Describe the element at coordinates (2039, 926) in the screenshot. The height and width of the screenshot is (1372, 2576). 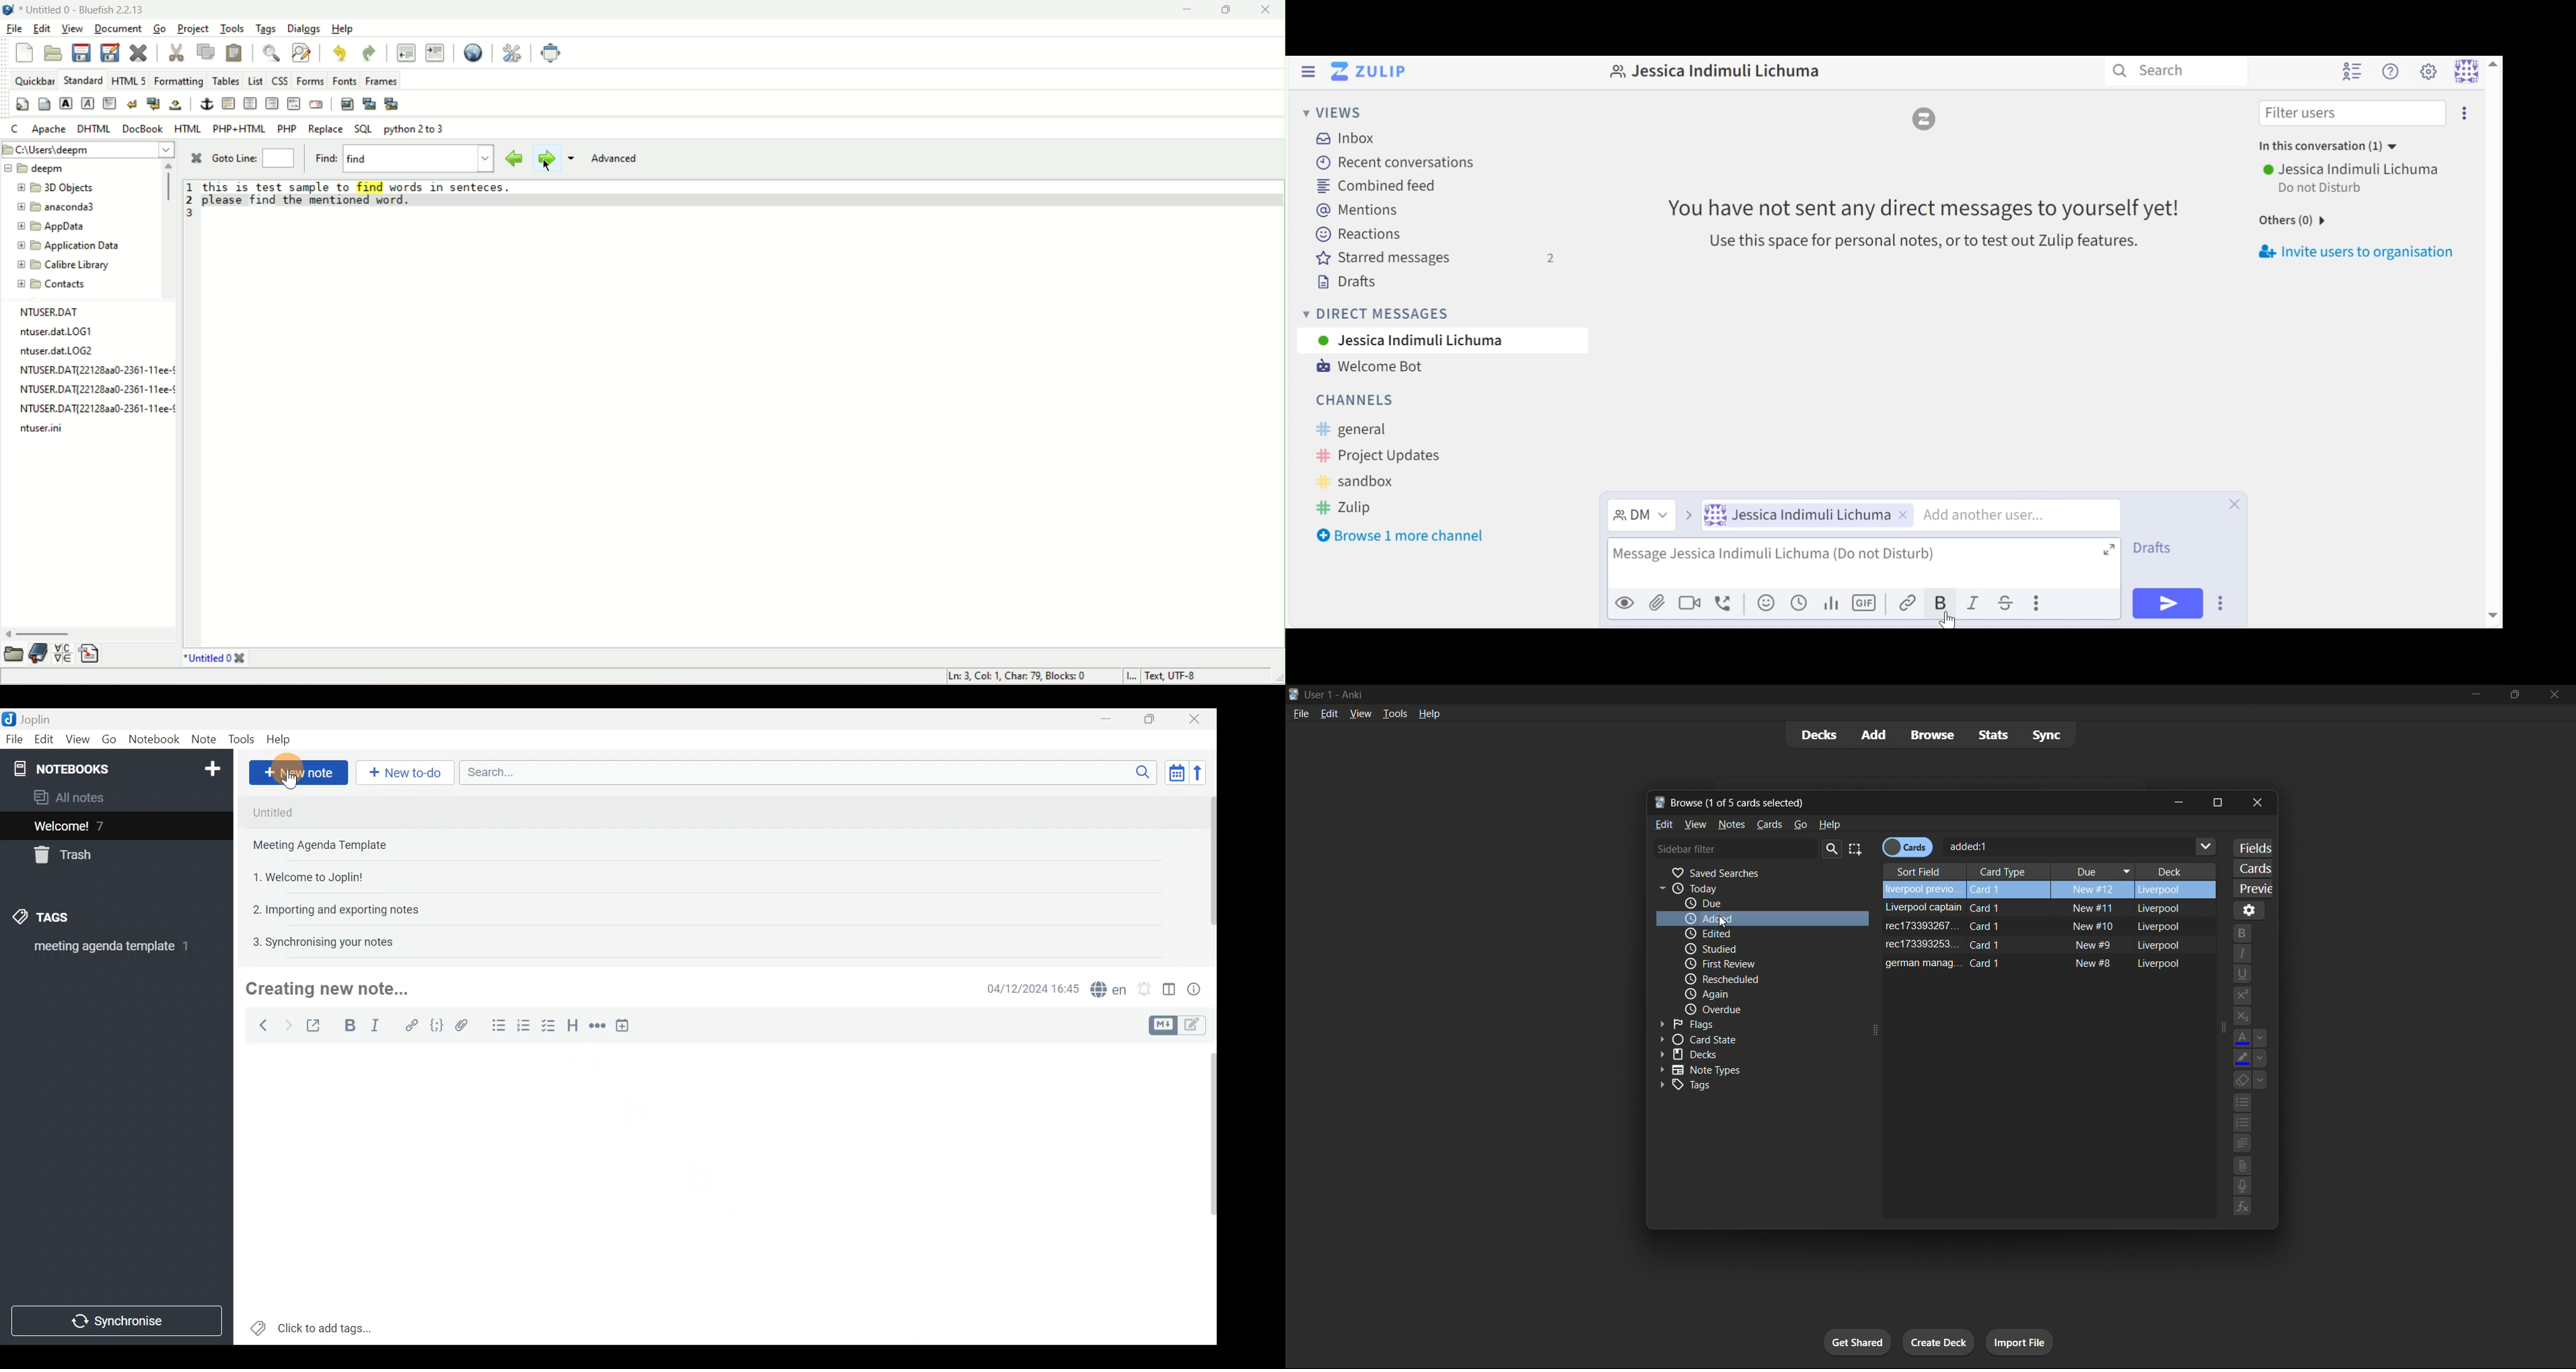
I see `ec173393267... Card 1 New #10 Liverpool` at that location.